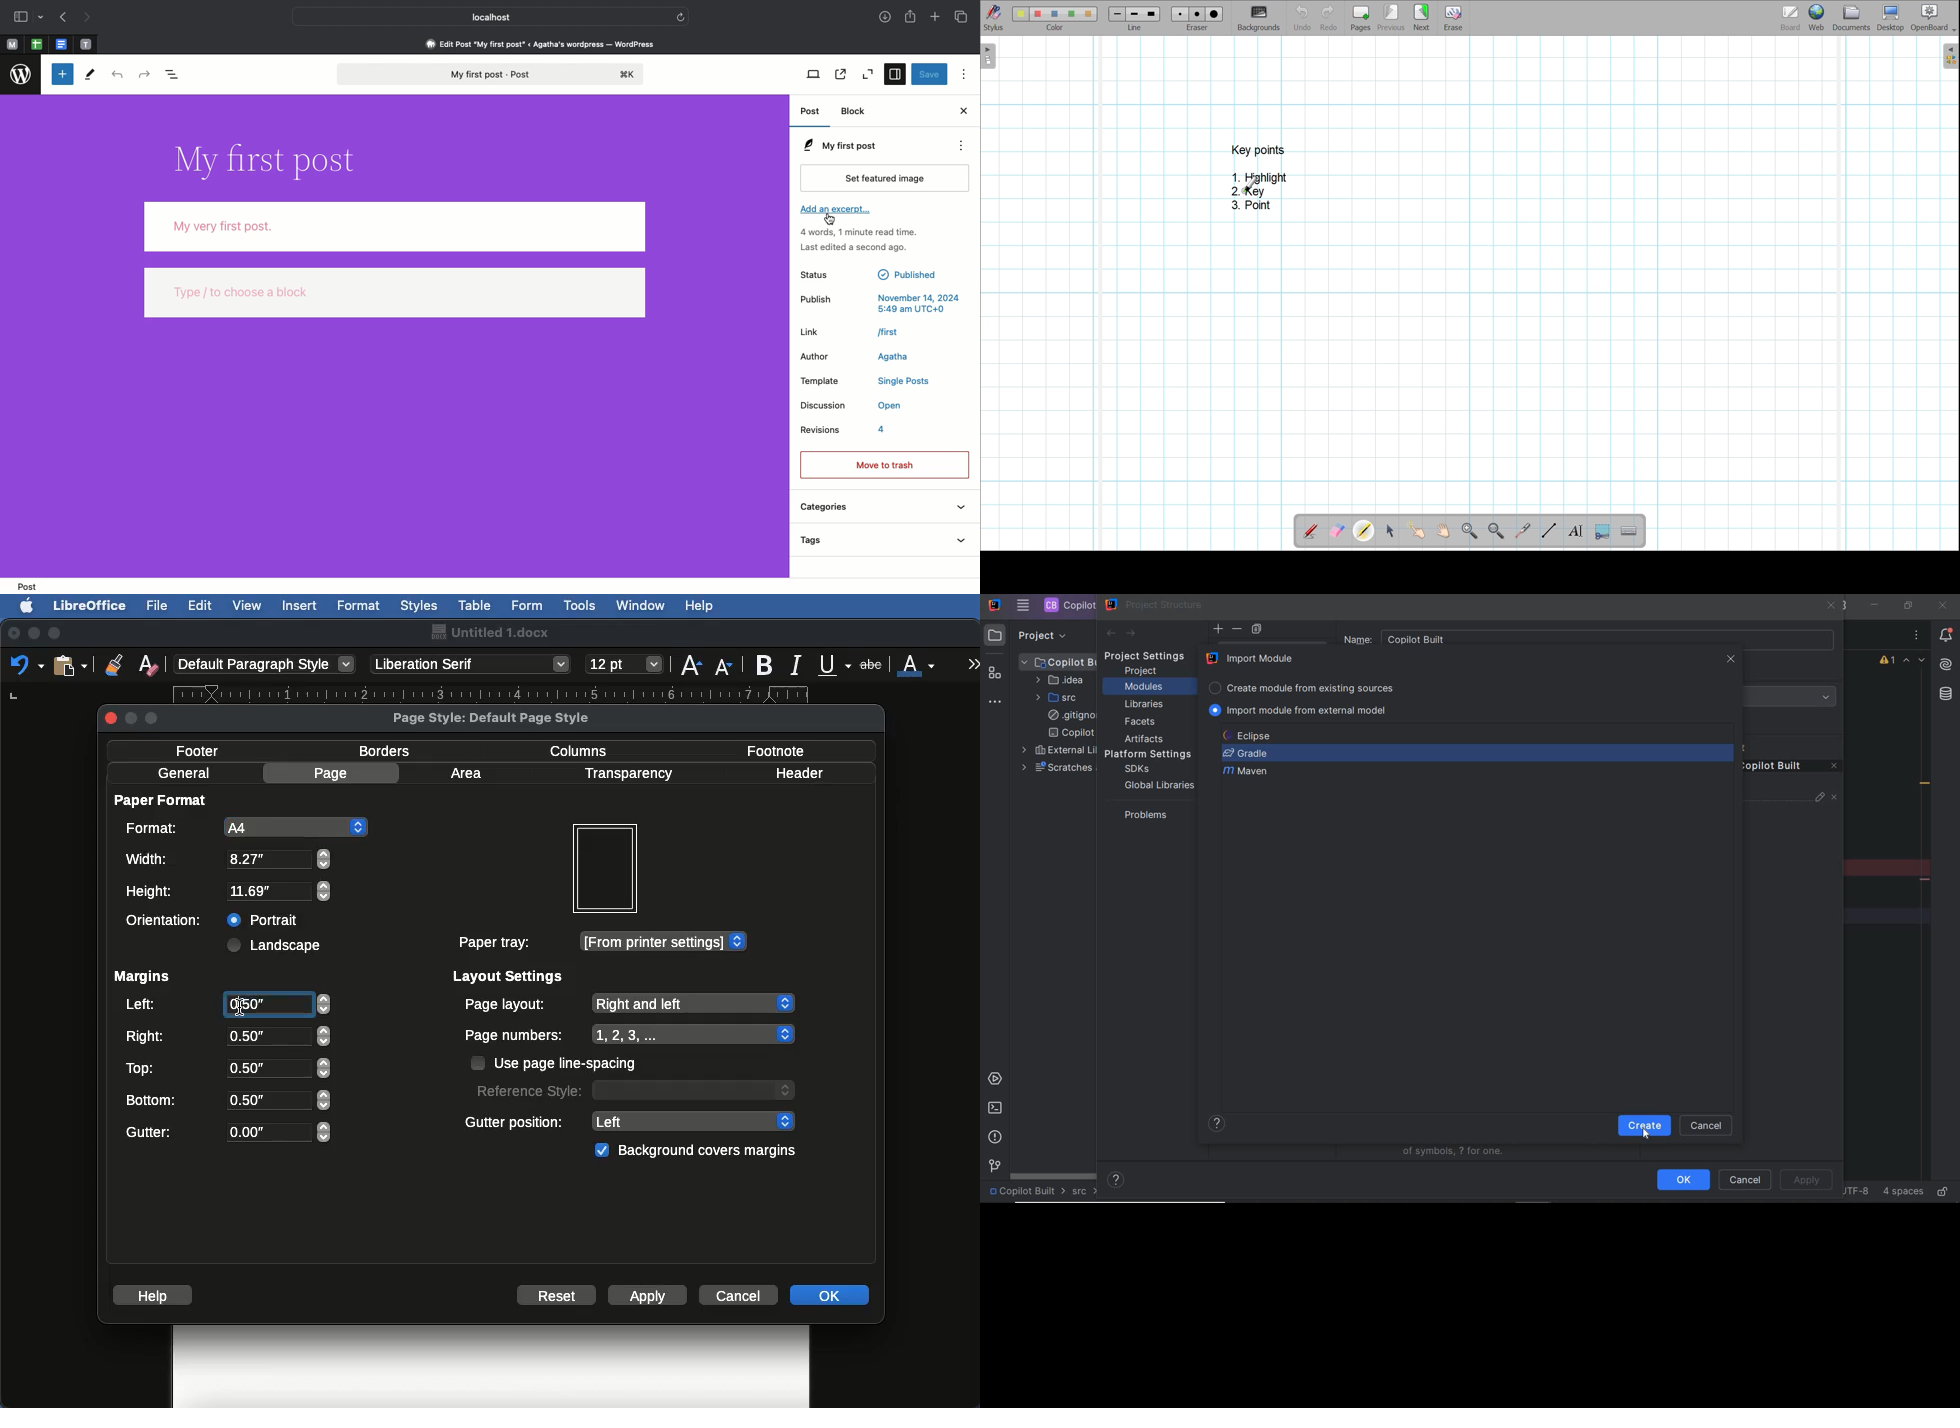 This screenshot has height=1428, width=1960. What do you see at coordinates (994, 18) in the screenshot?
I see `Stylus menu at the bottom of the page` at bounding box center [994, 18].